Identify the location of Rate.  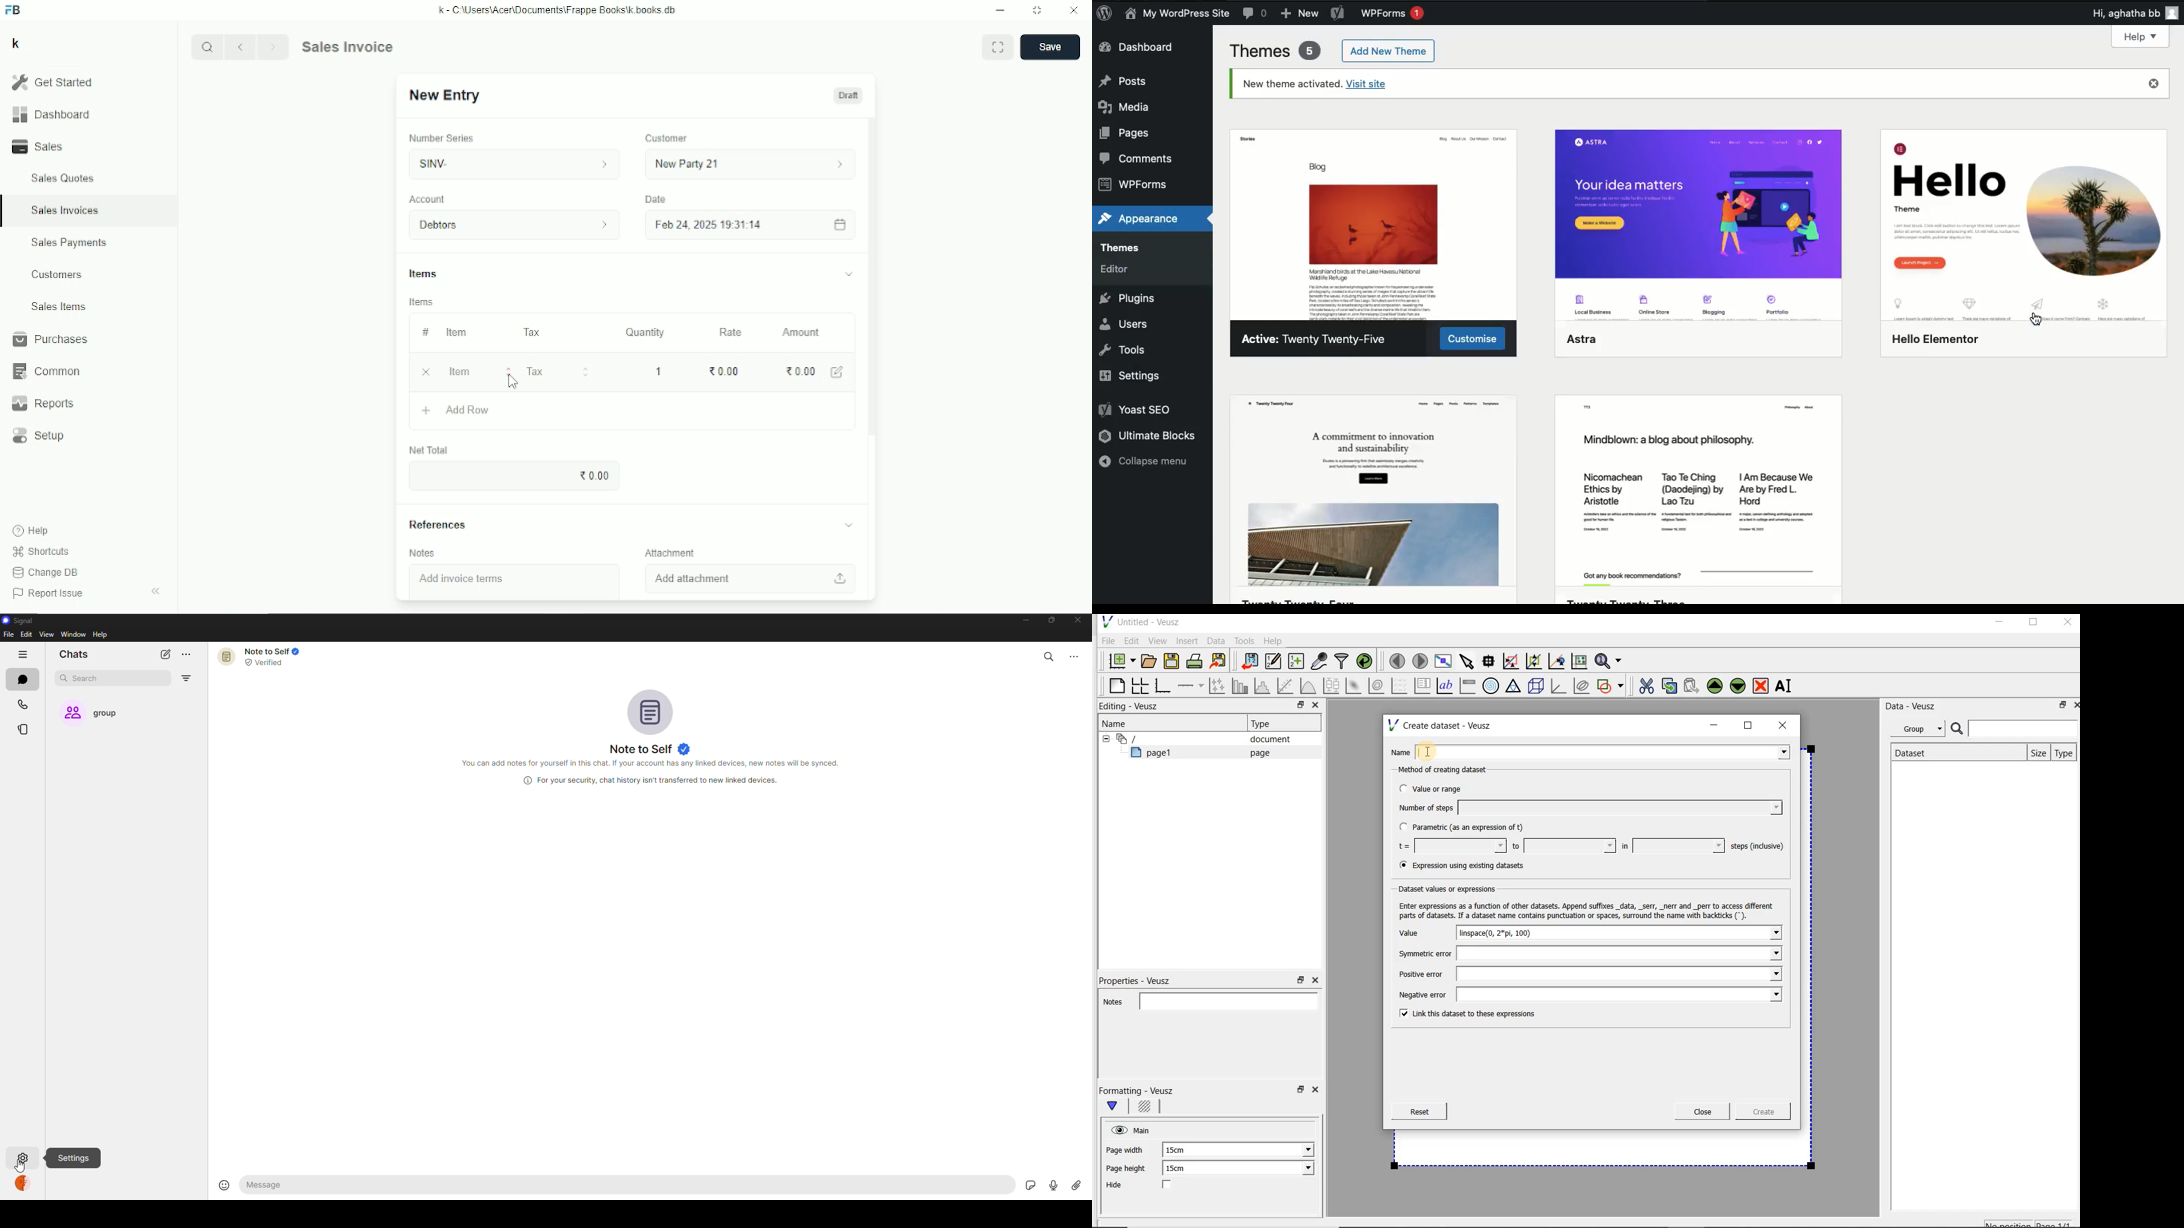
(730, 332).